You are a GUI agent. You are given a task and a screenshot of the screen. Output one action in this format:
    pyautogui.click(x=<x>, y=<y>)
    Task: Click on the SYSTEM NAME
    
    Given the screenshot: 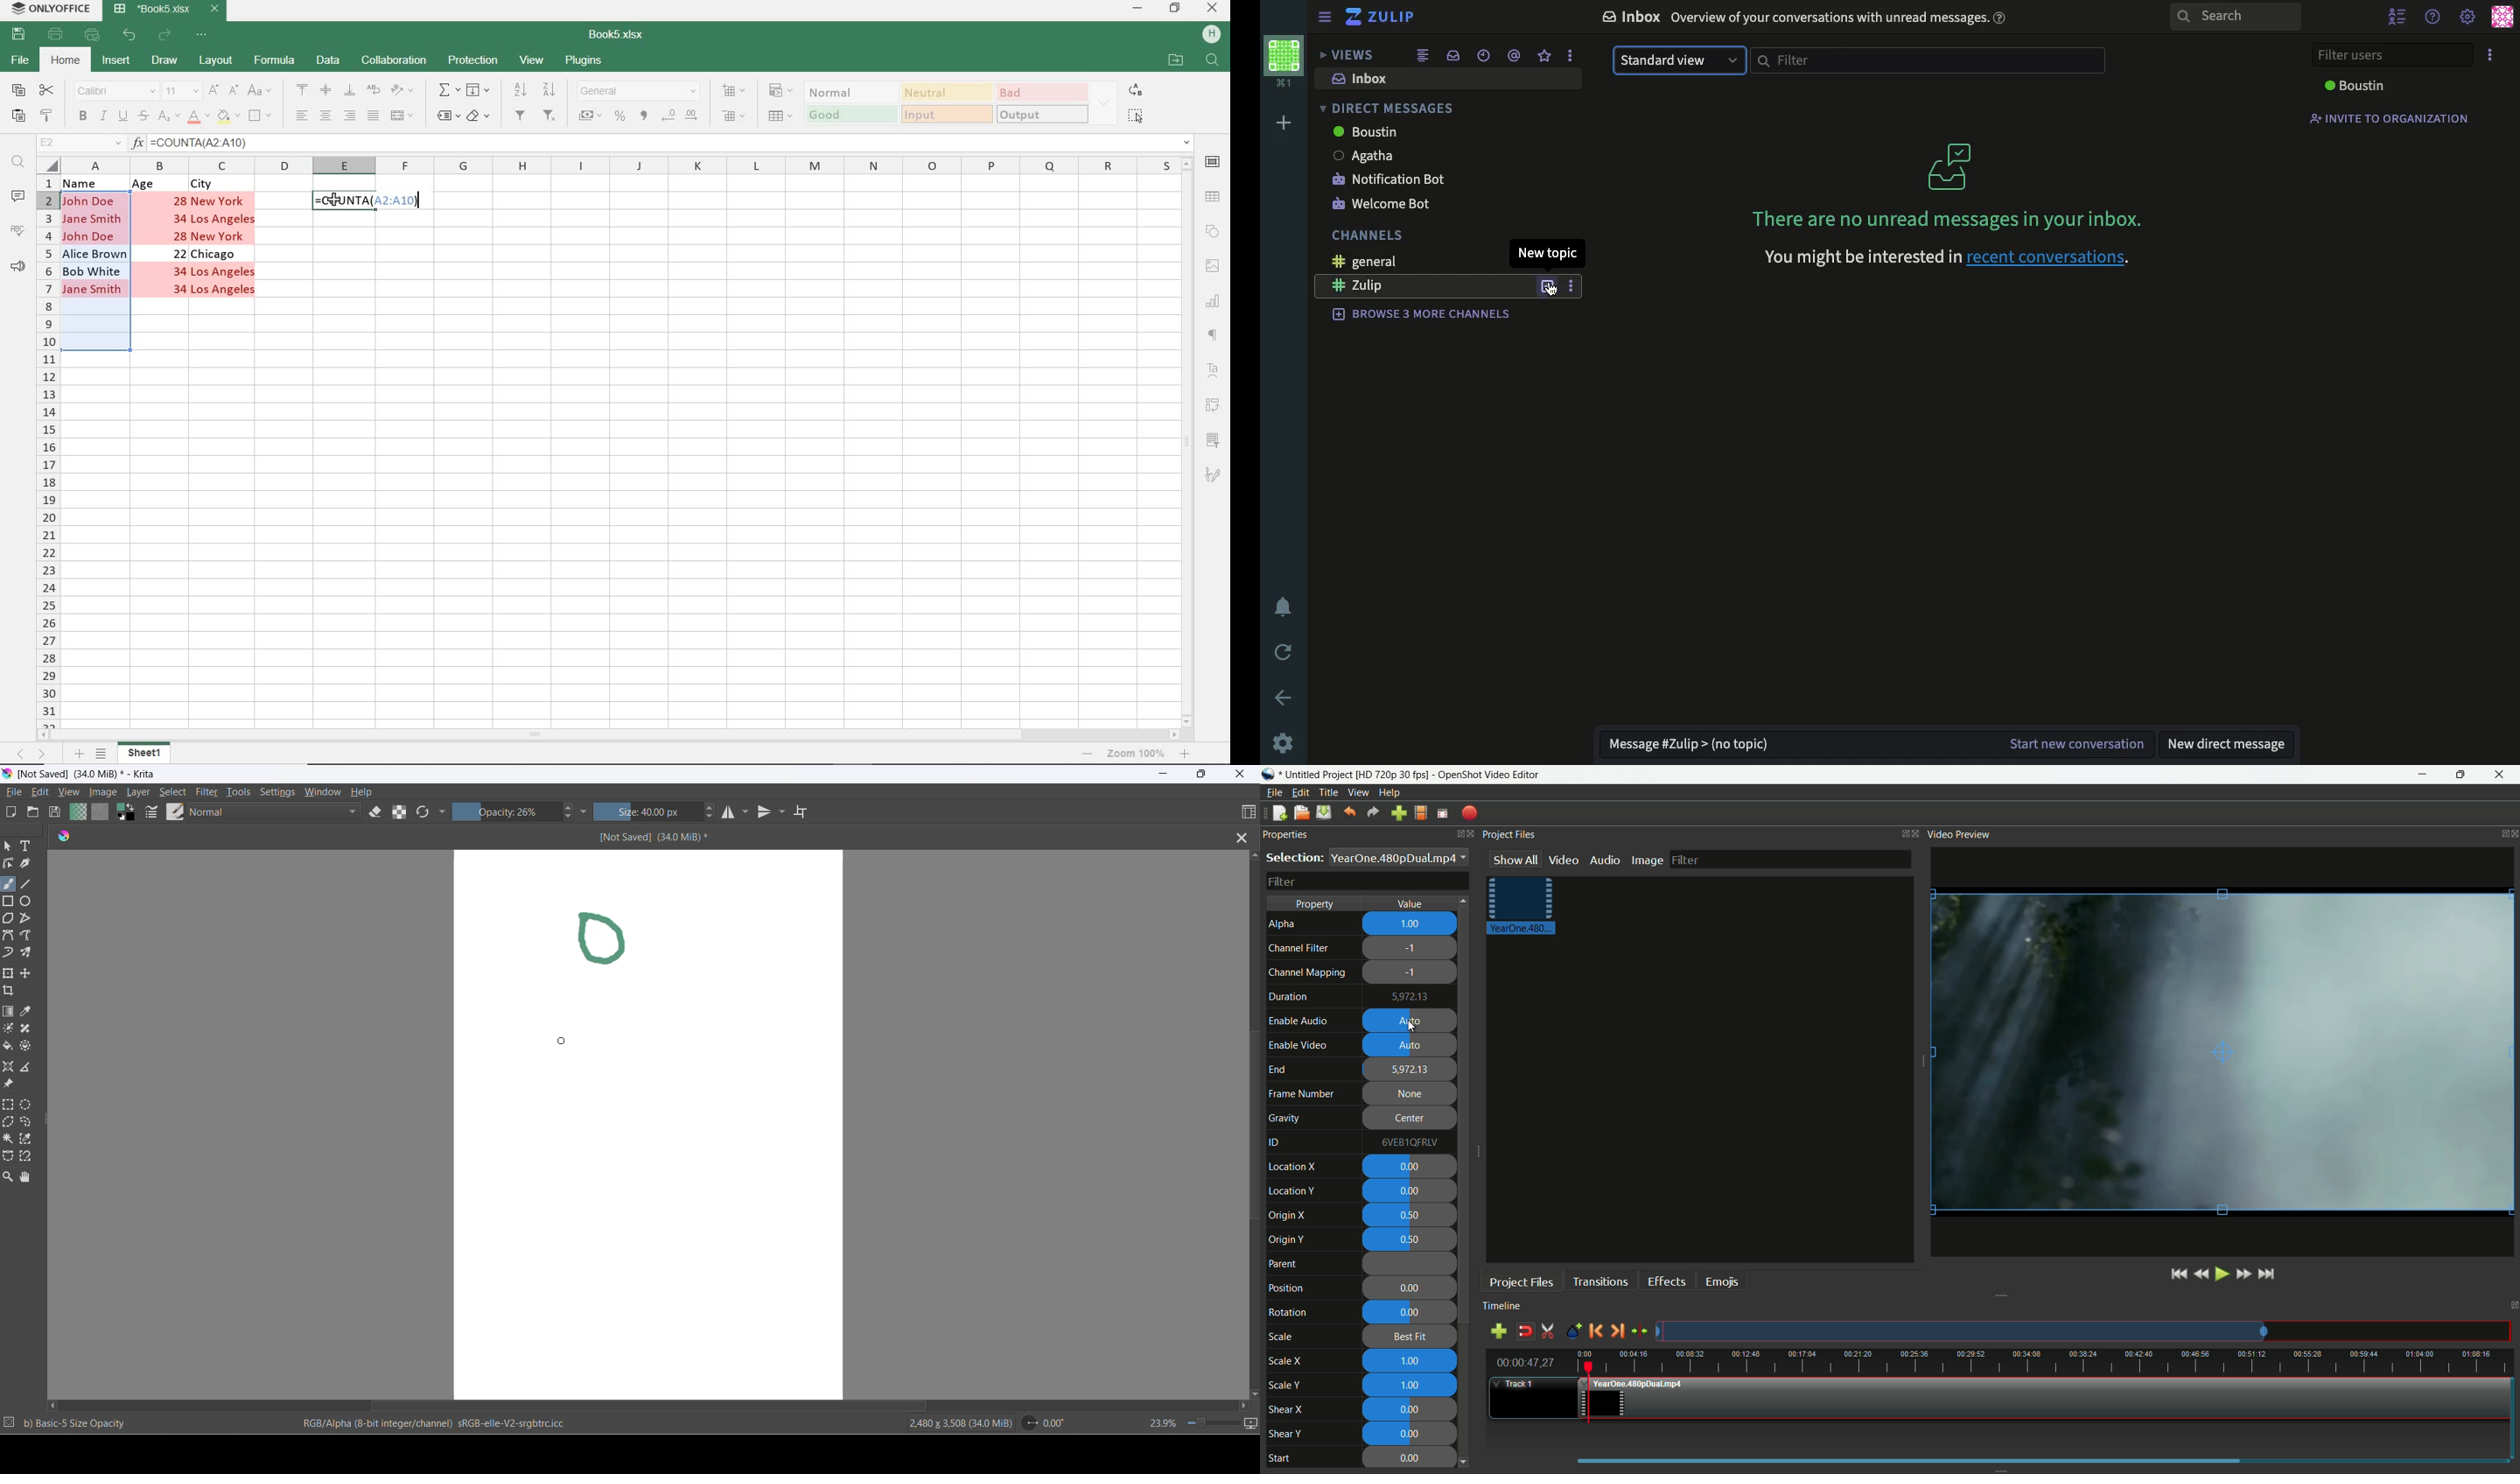 What is the action you would take?
    pyautogui.click(x=49, y=8)
    